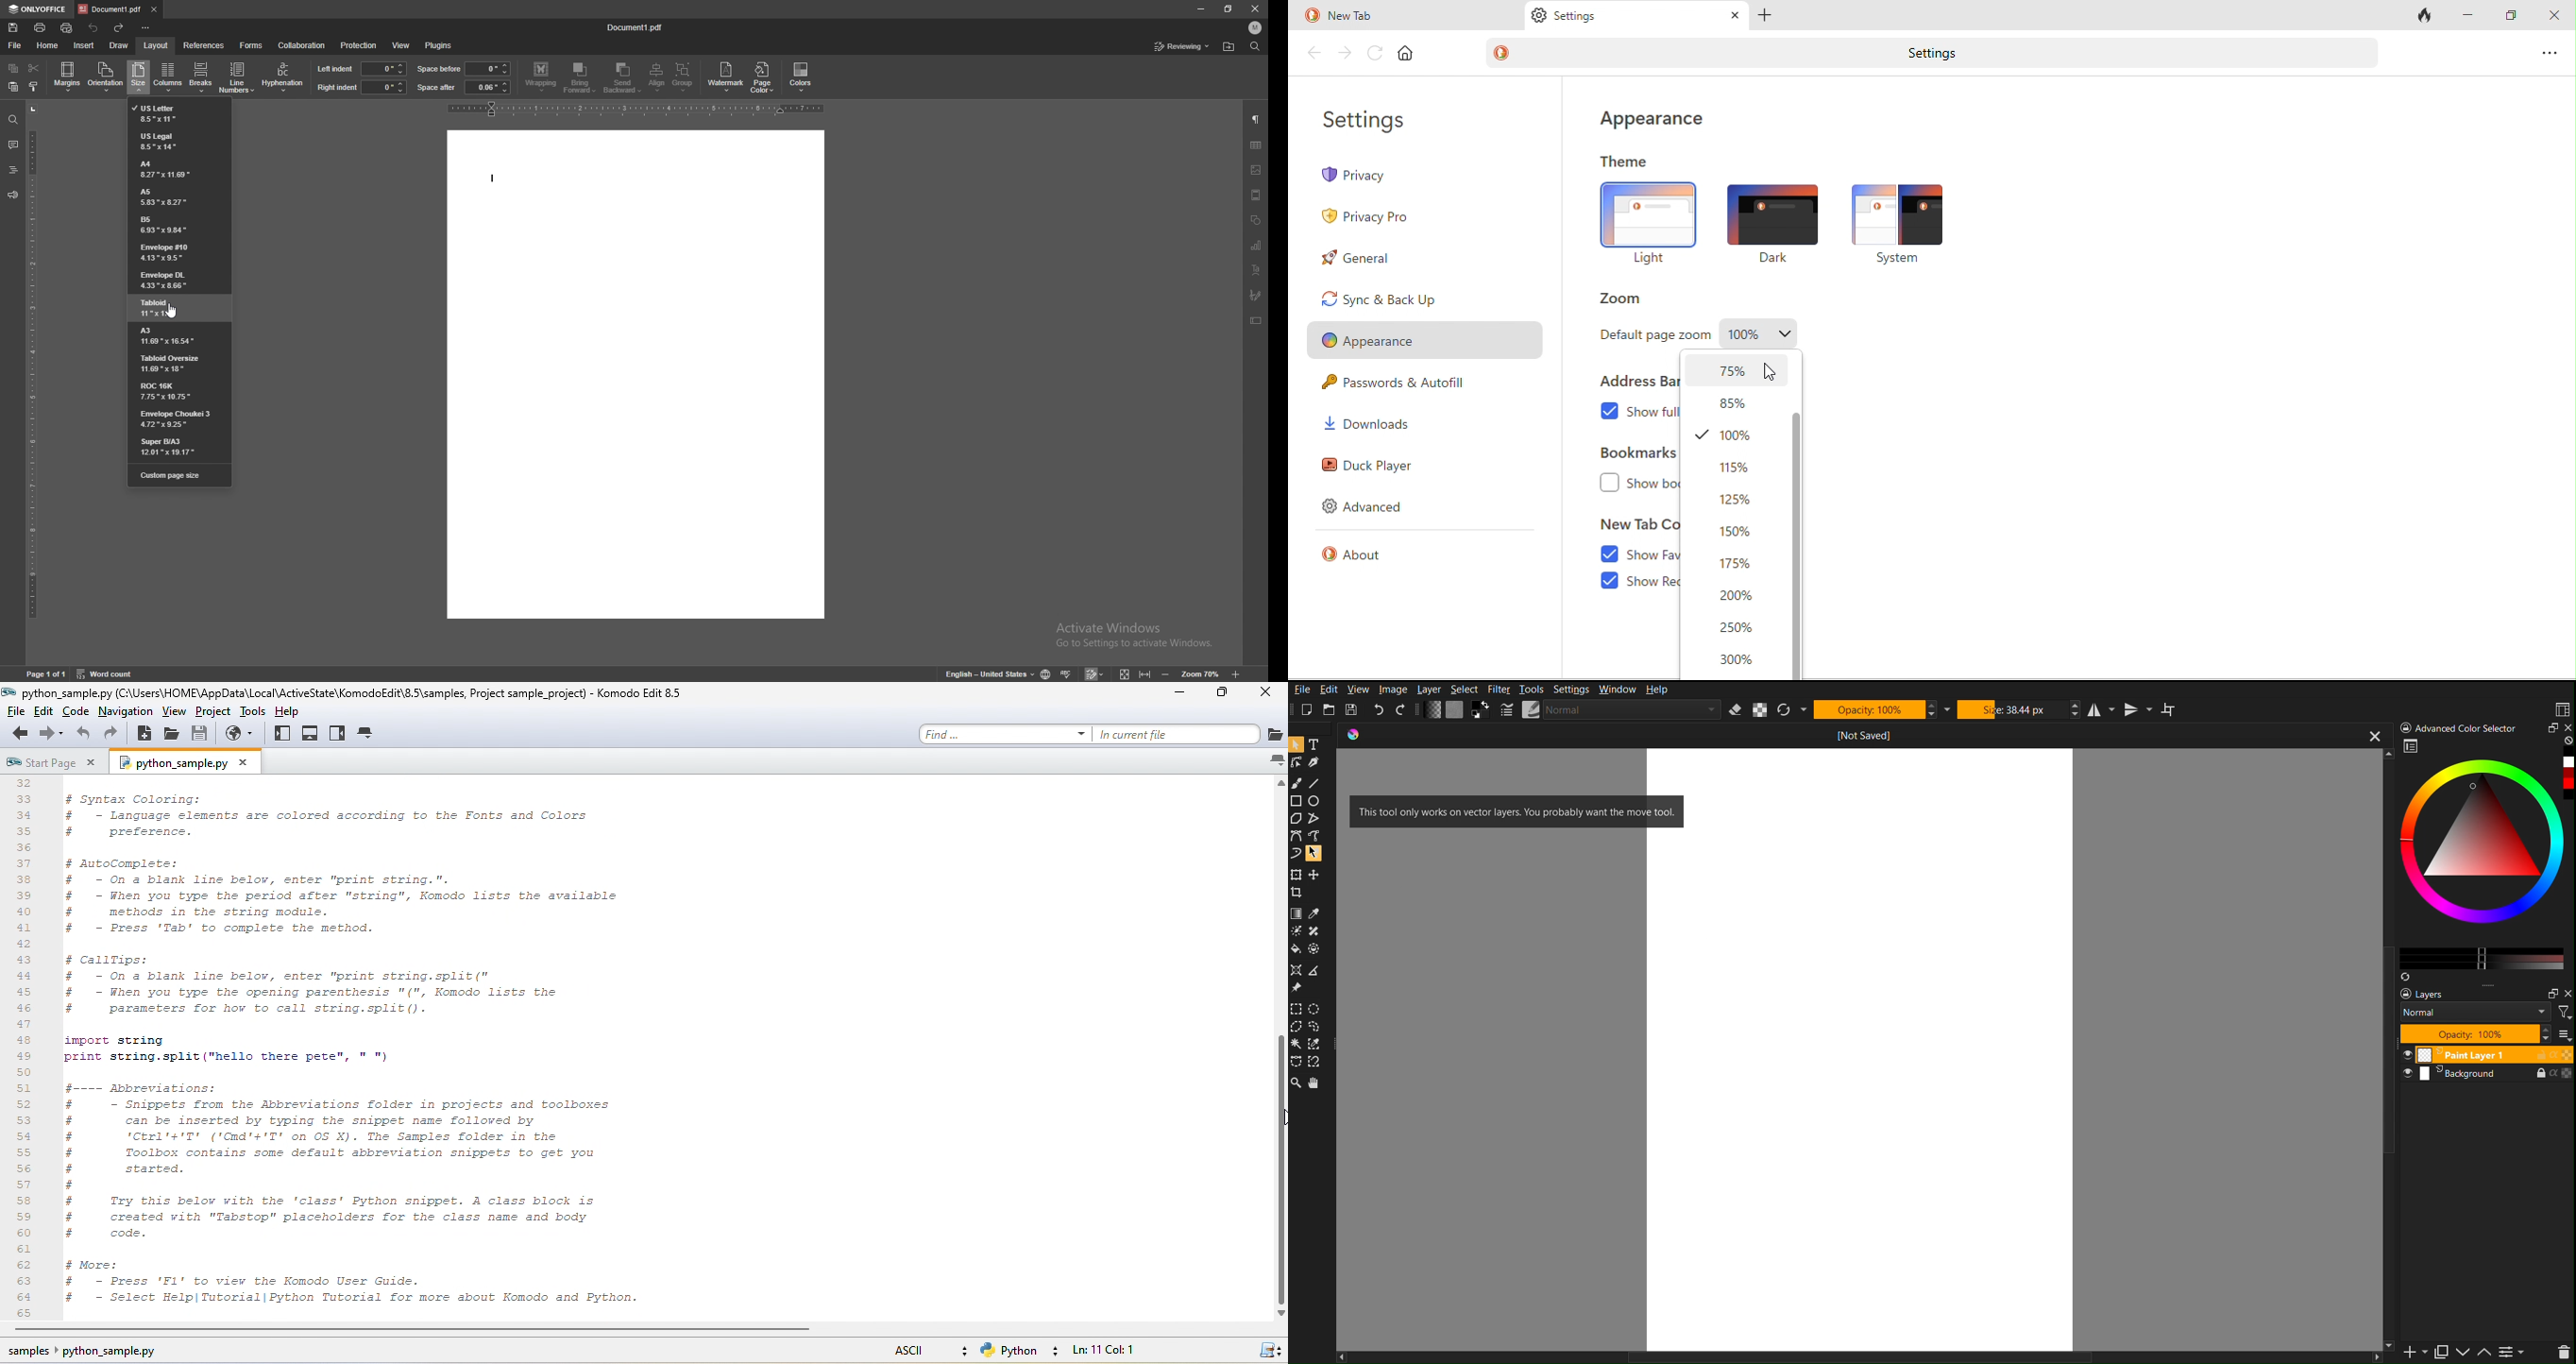 This screenshot has width=2576, height=1372. What do you see at coordinates (2486, 859) in the screenshot?
I see `Advanced Color Selector` at bounding box center [2486, 859].